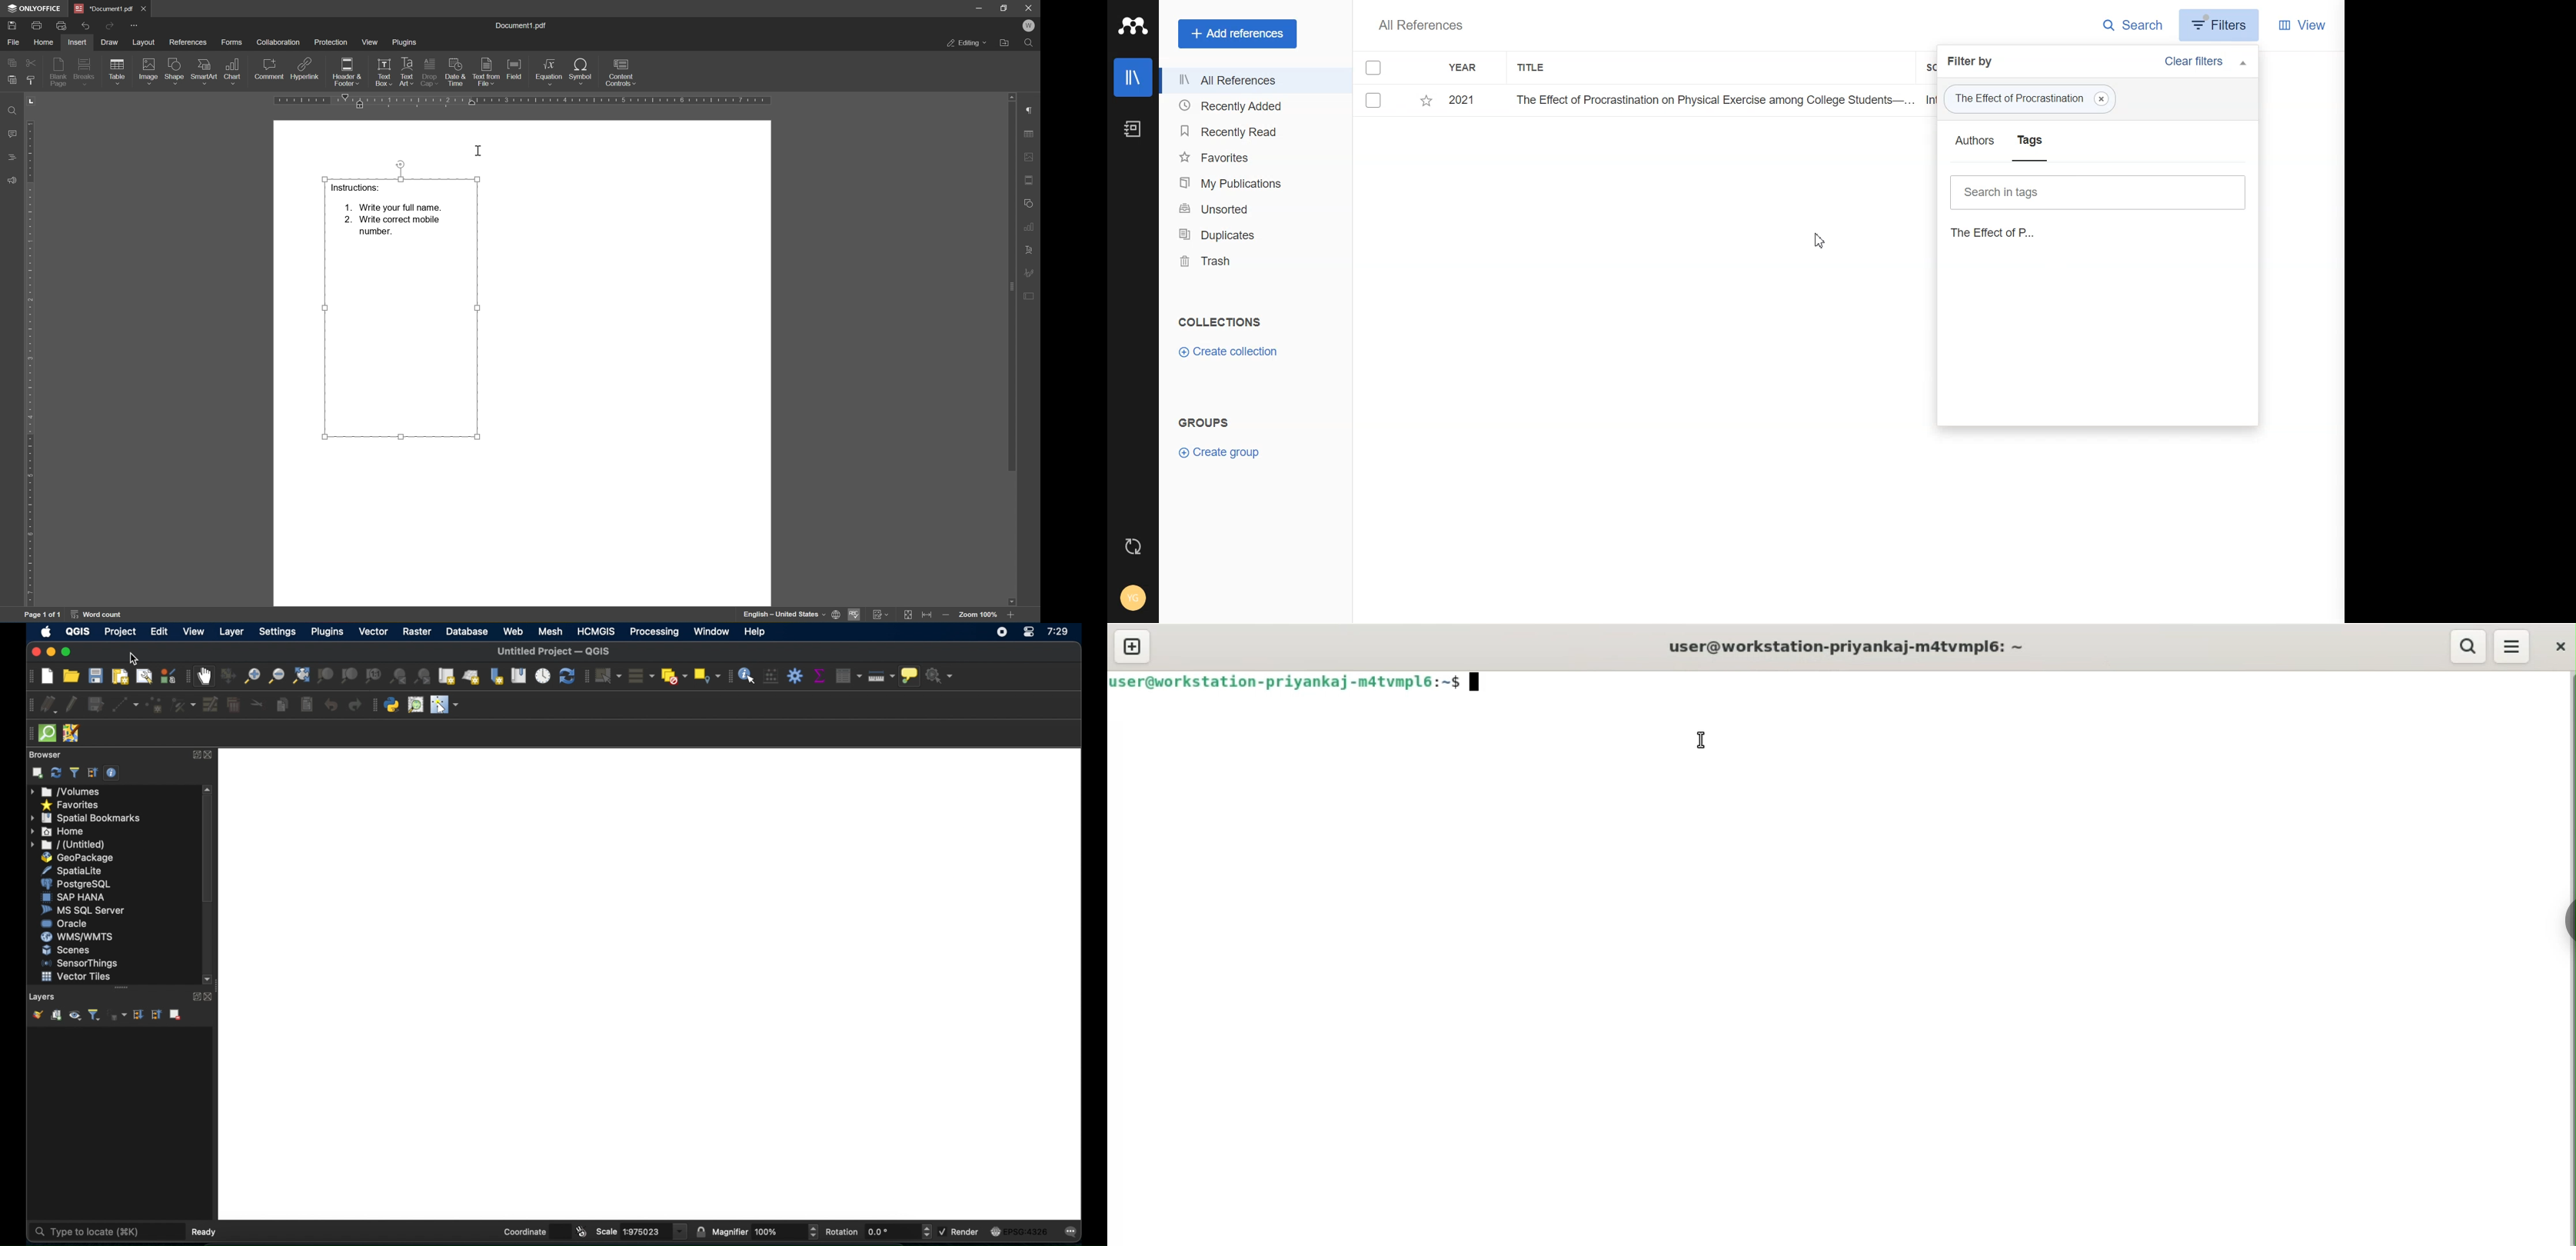  What do you see at coordinates (231, 43) in the screenshot?
I see `forms` at bounding box center [231, 43].